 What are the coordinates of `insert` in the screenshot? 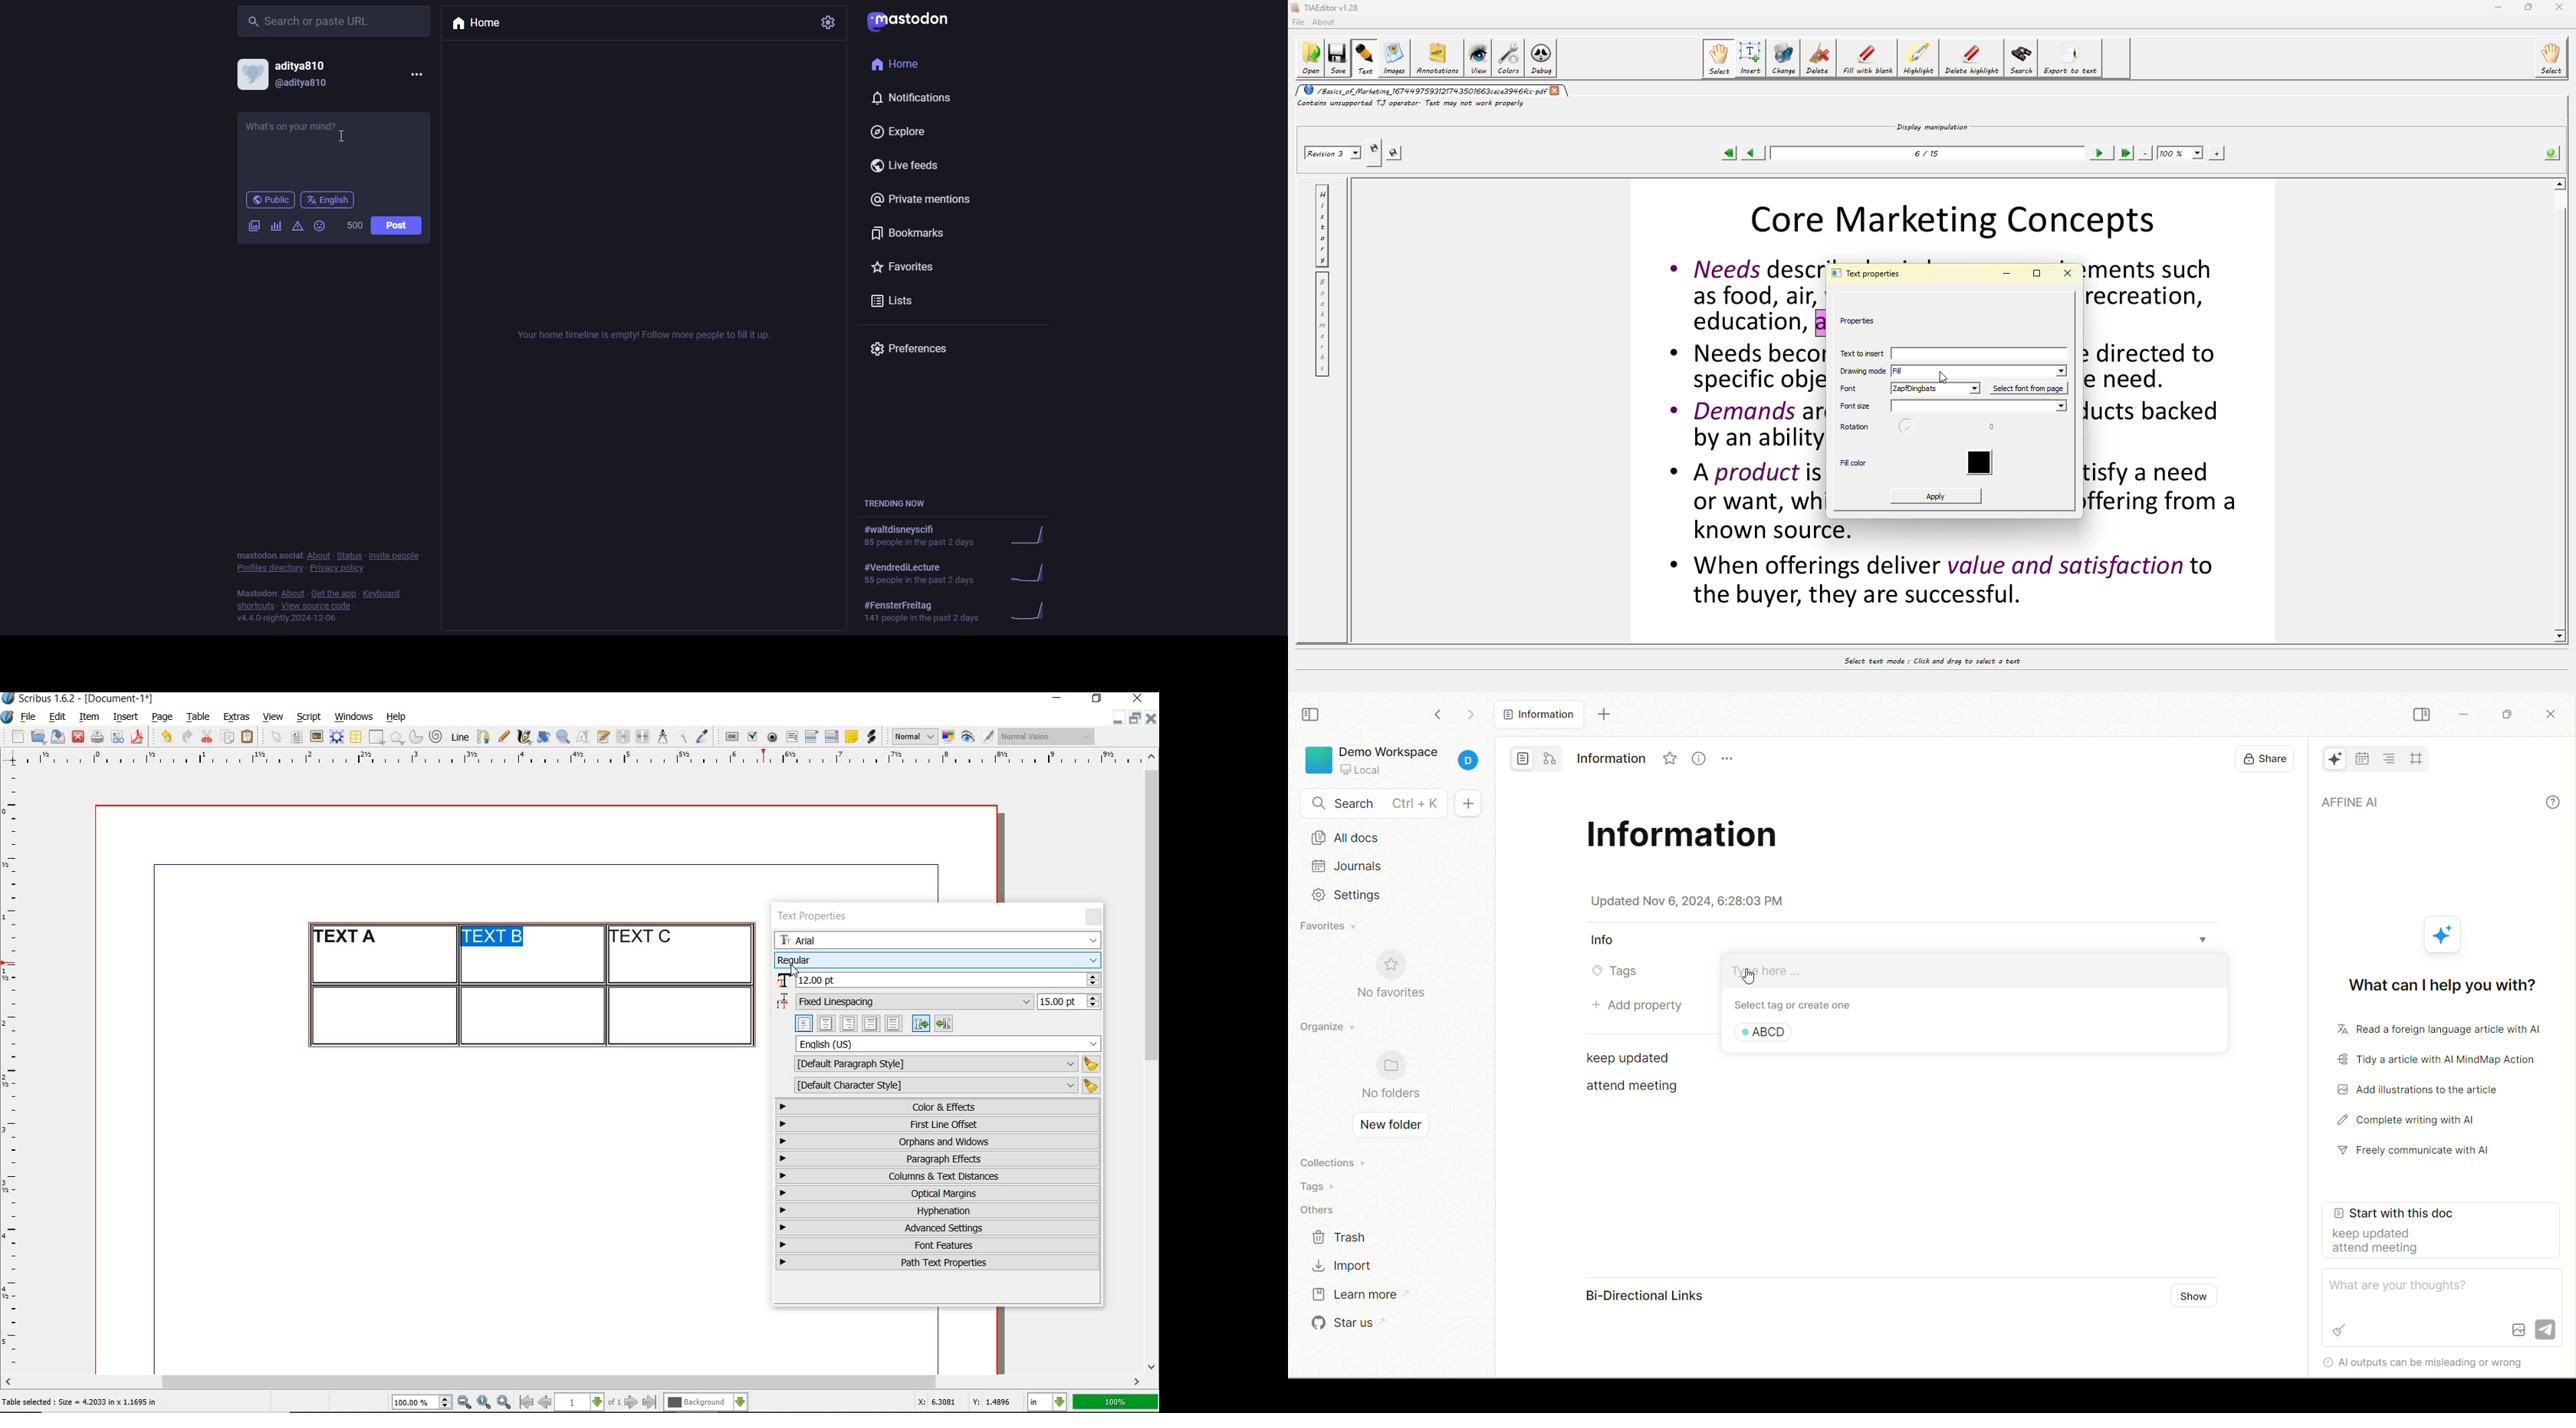 It's located at (126, 717).